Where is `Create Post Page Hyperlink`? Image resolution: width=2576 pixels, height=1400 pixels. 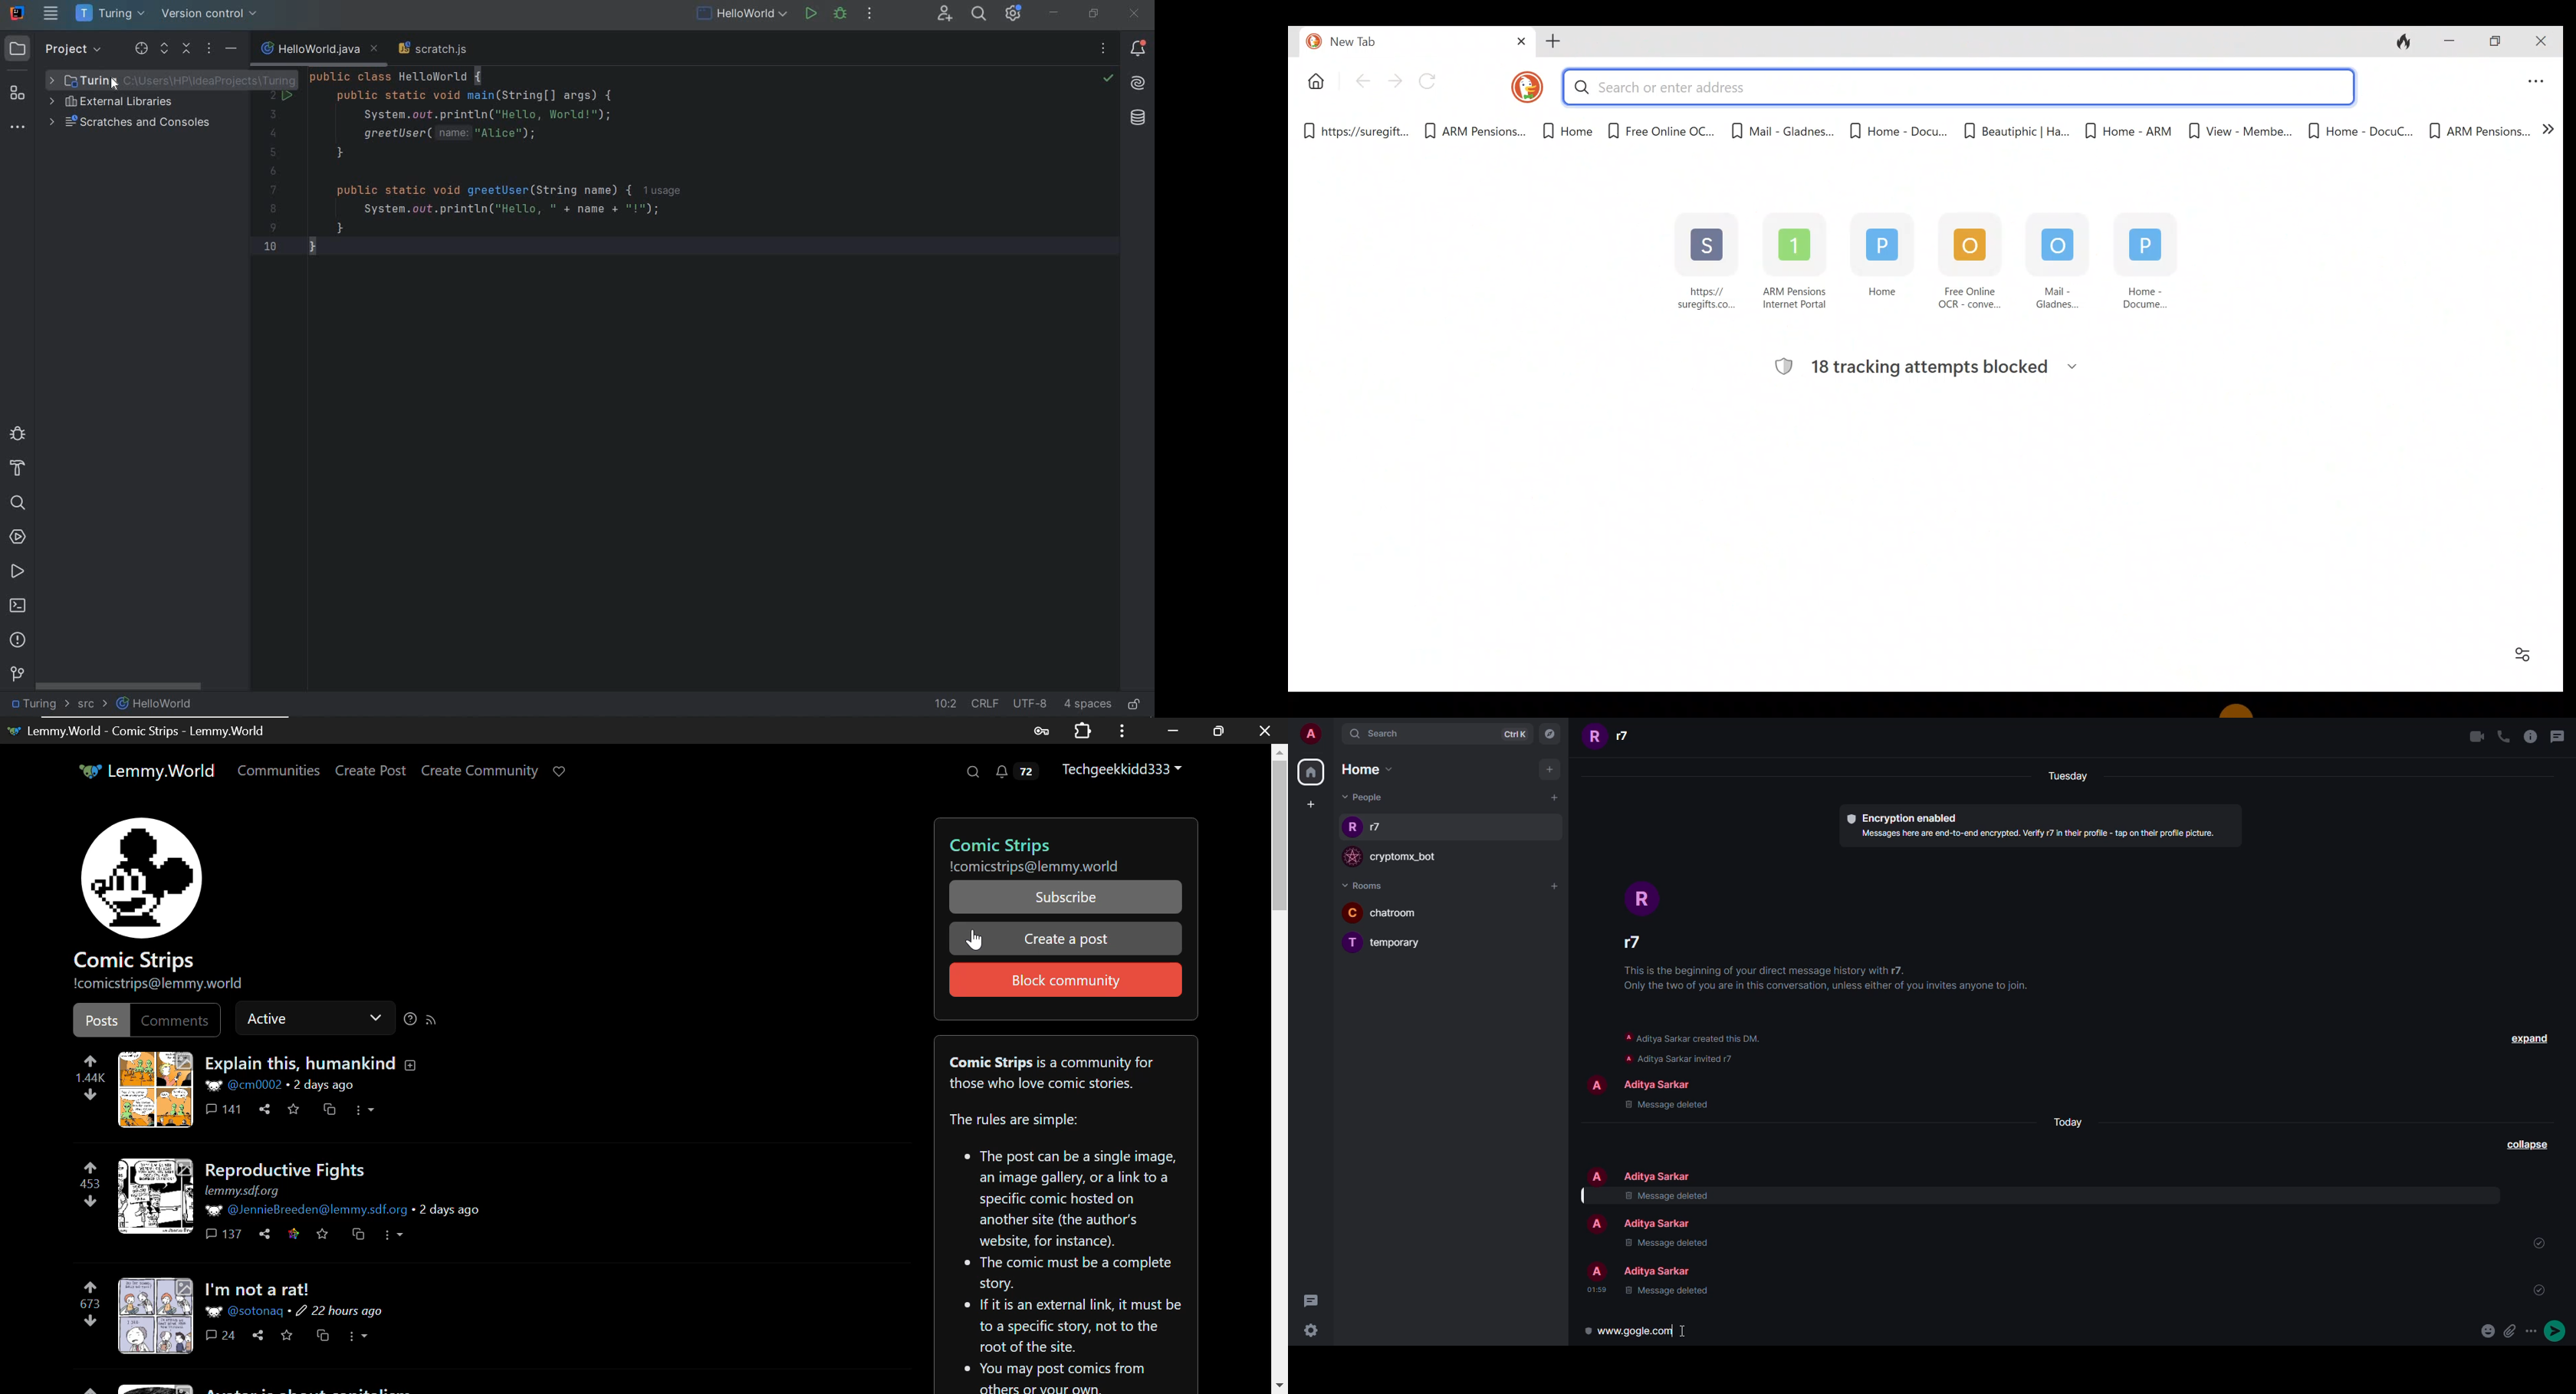 Create Post Page Hyperlink is located at coordinates (374, 770).